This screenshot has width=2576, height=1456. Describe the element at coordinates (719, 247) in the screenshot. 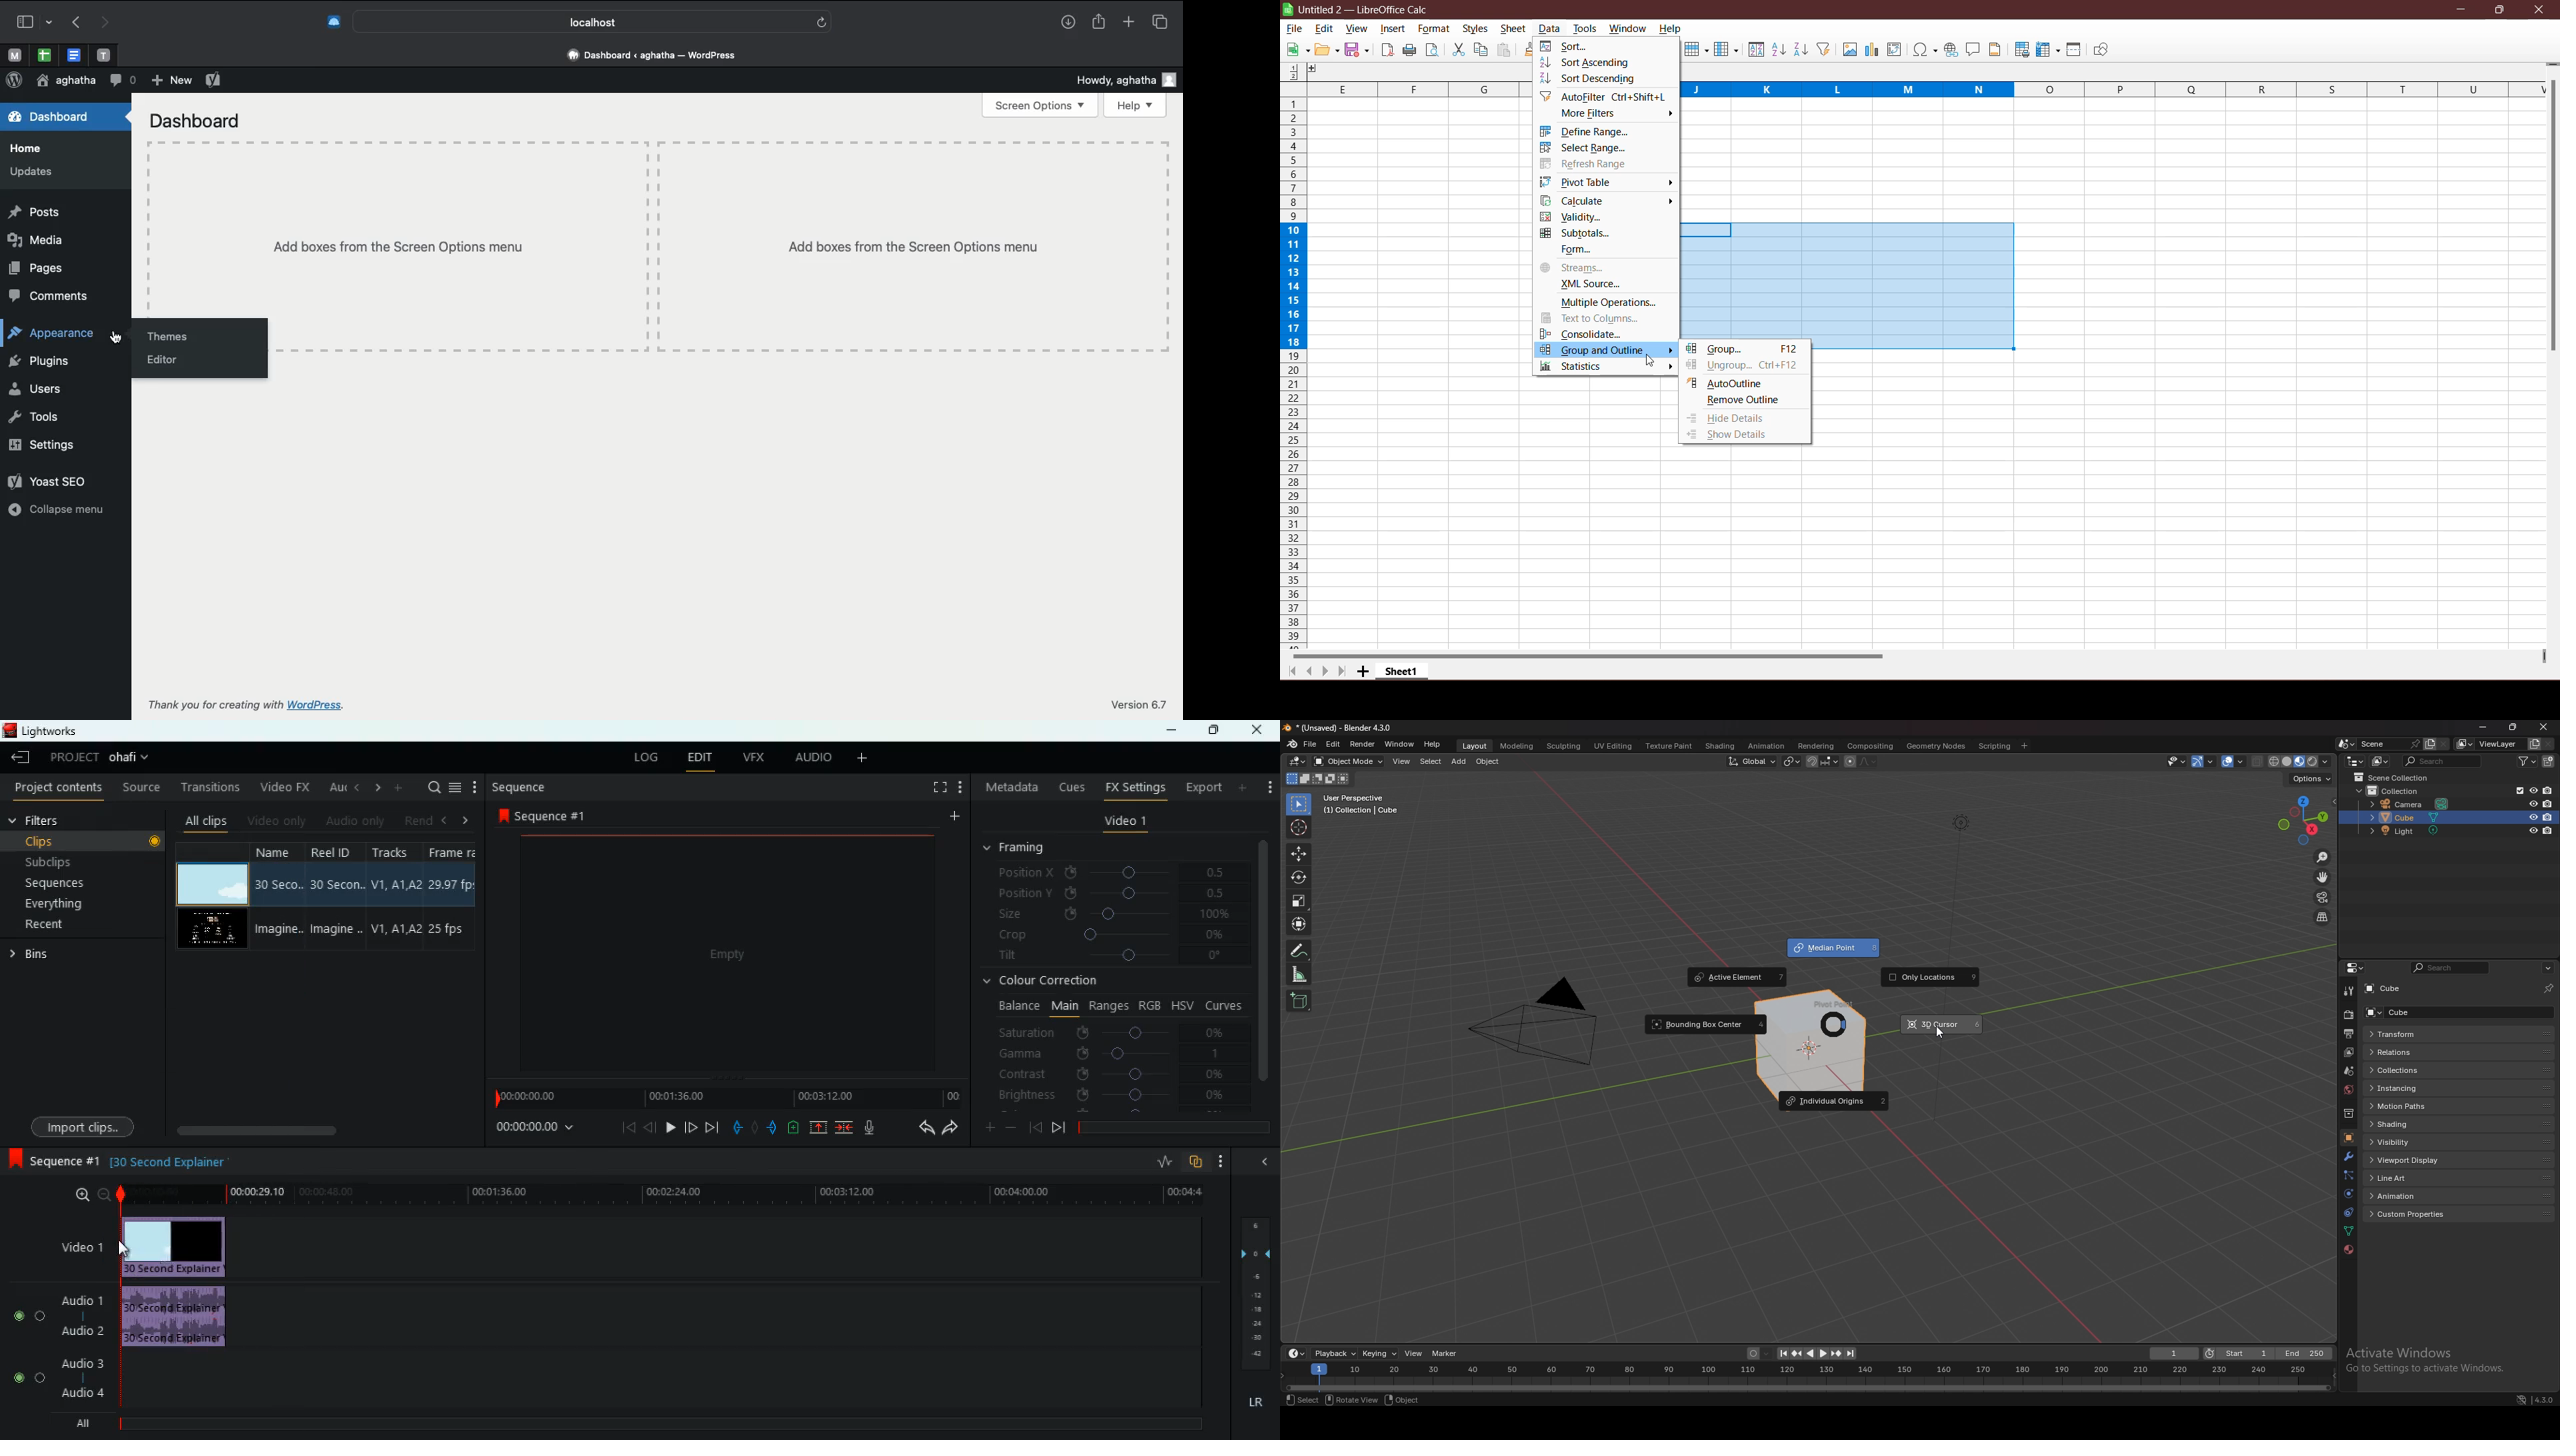

I see `Add boxes from screen options menu` at that location.